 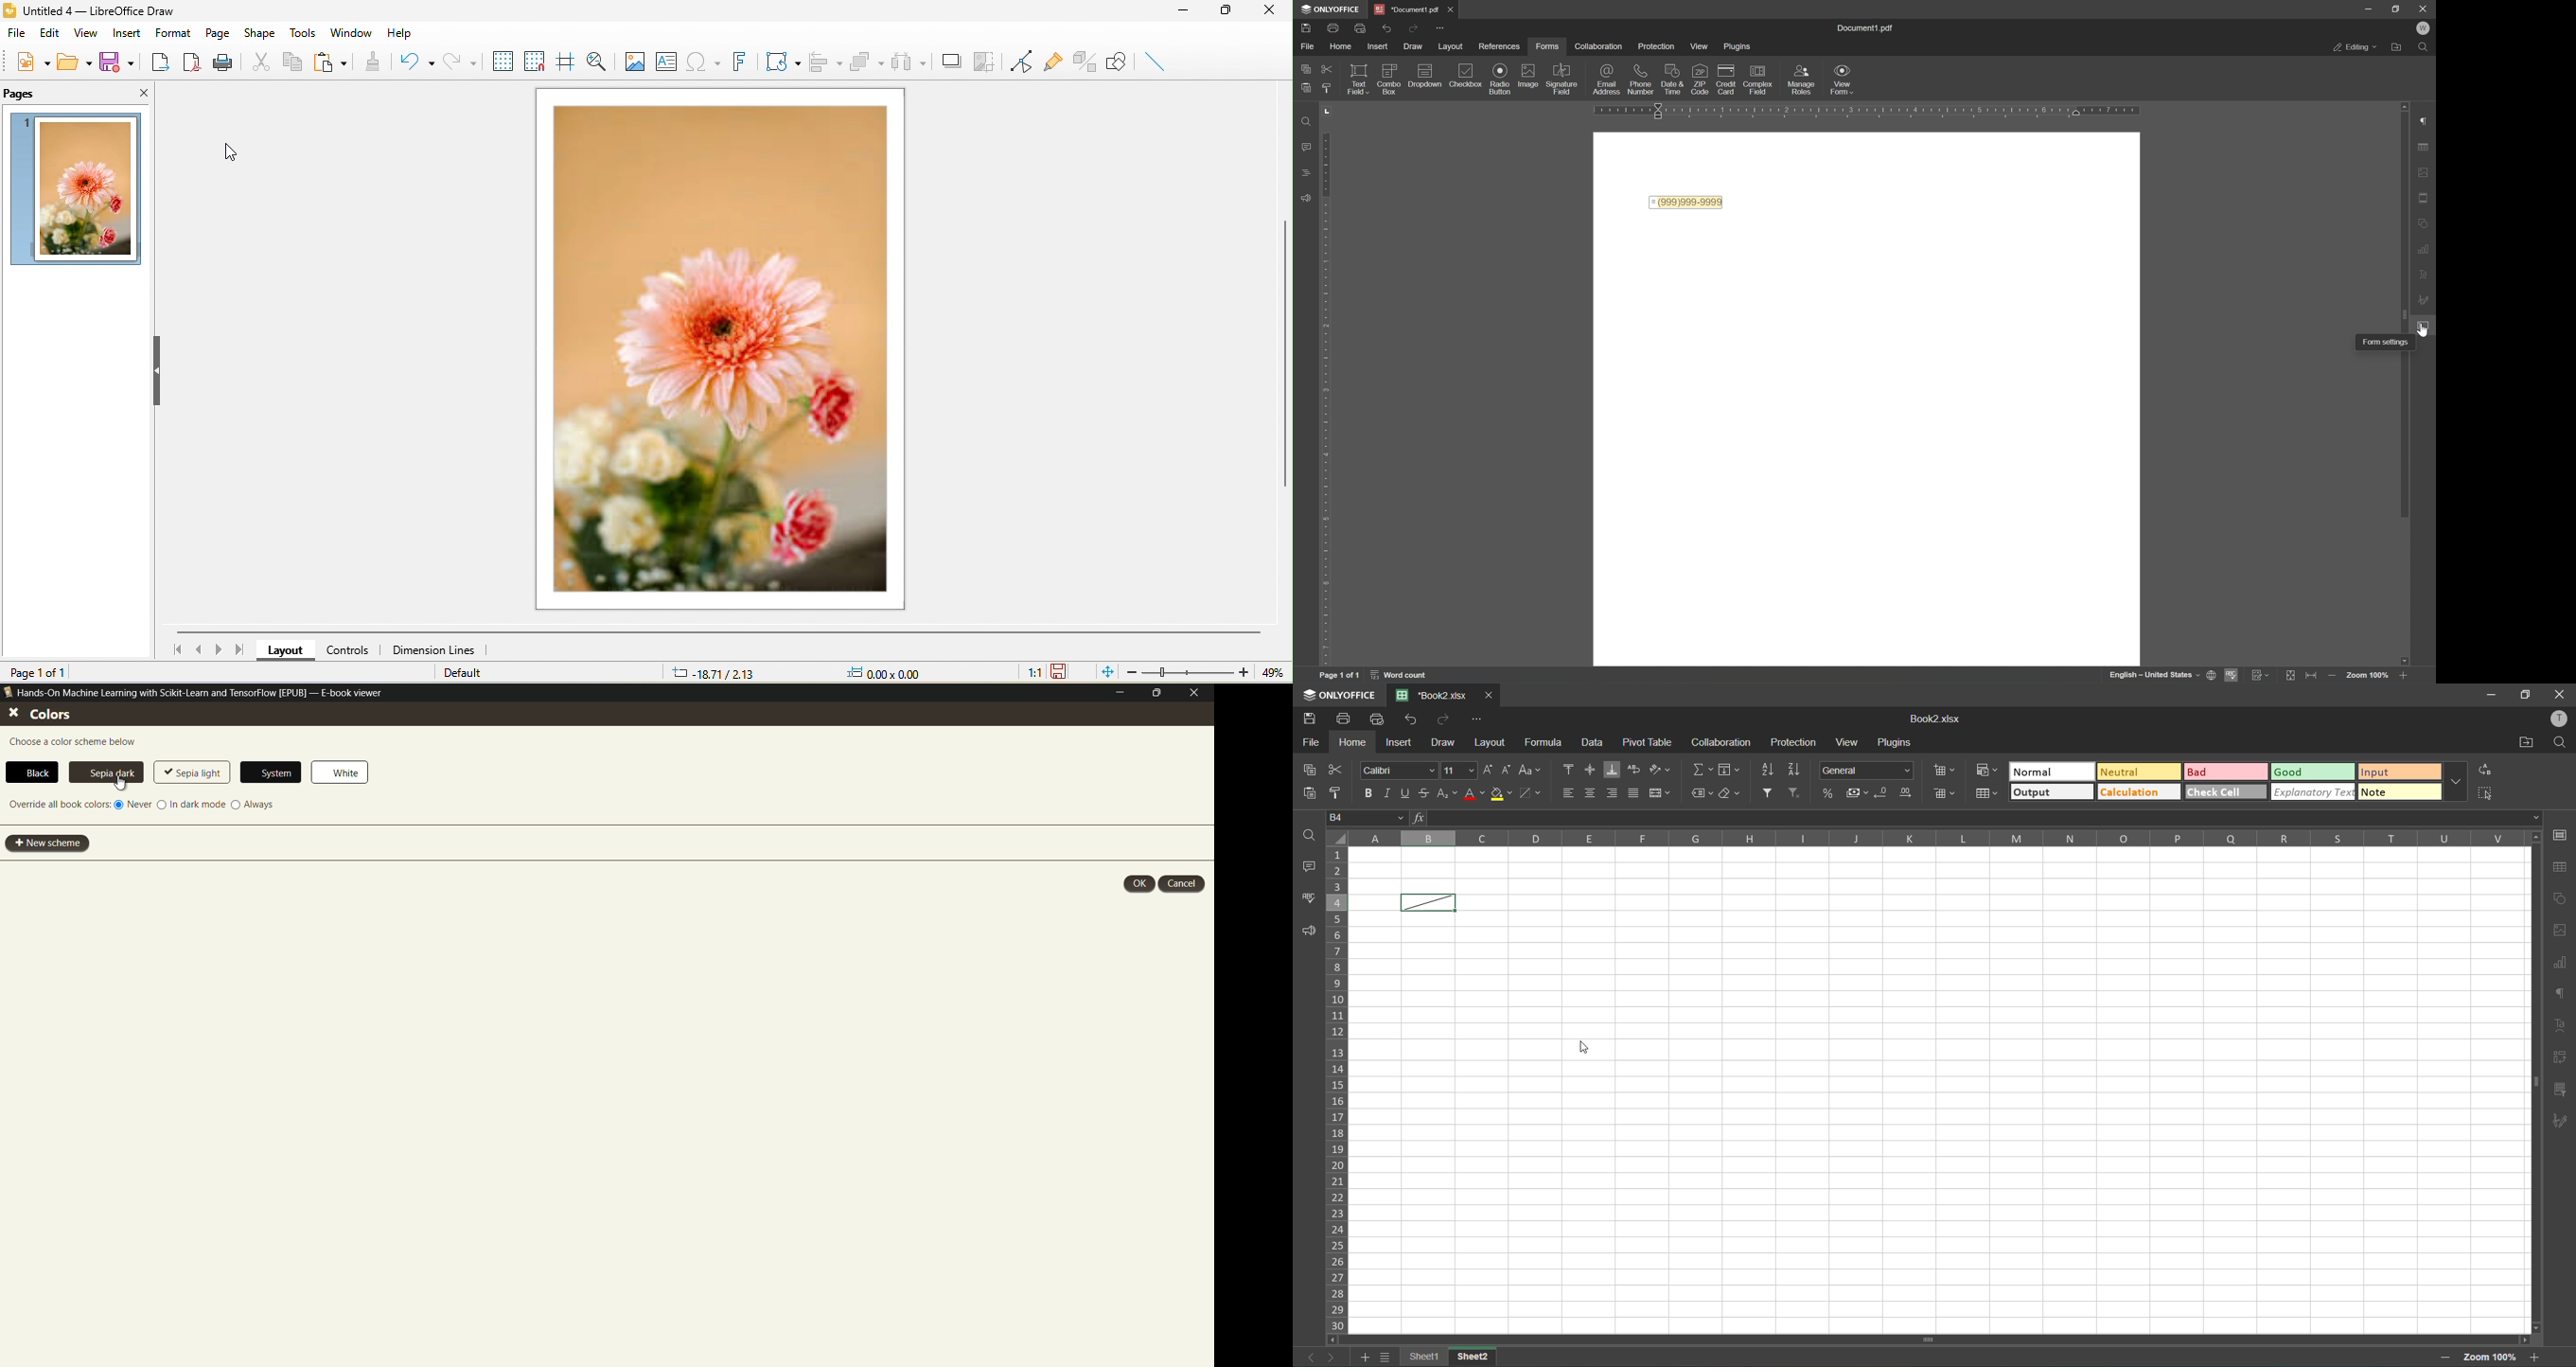 What do you see at coordinates (1697, 93) in the screenshot?
I see `insert phone number` at bounding box center [1697, 93].